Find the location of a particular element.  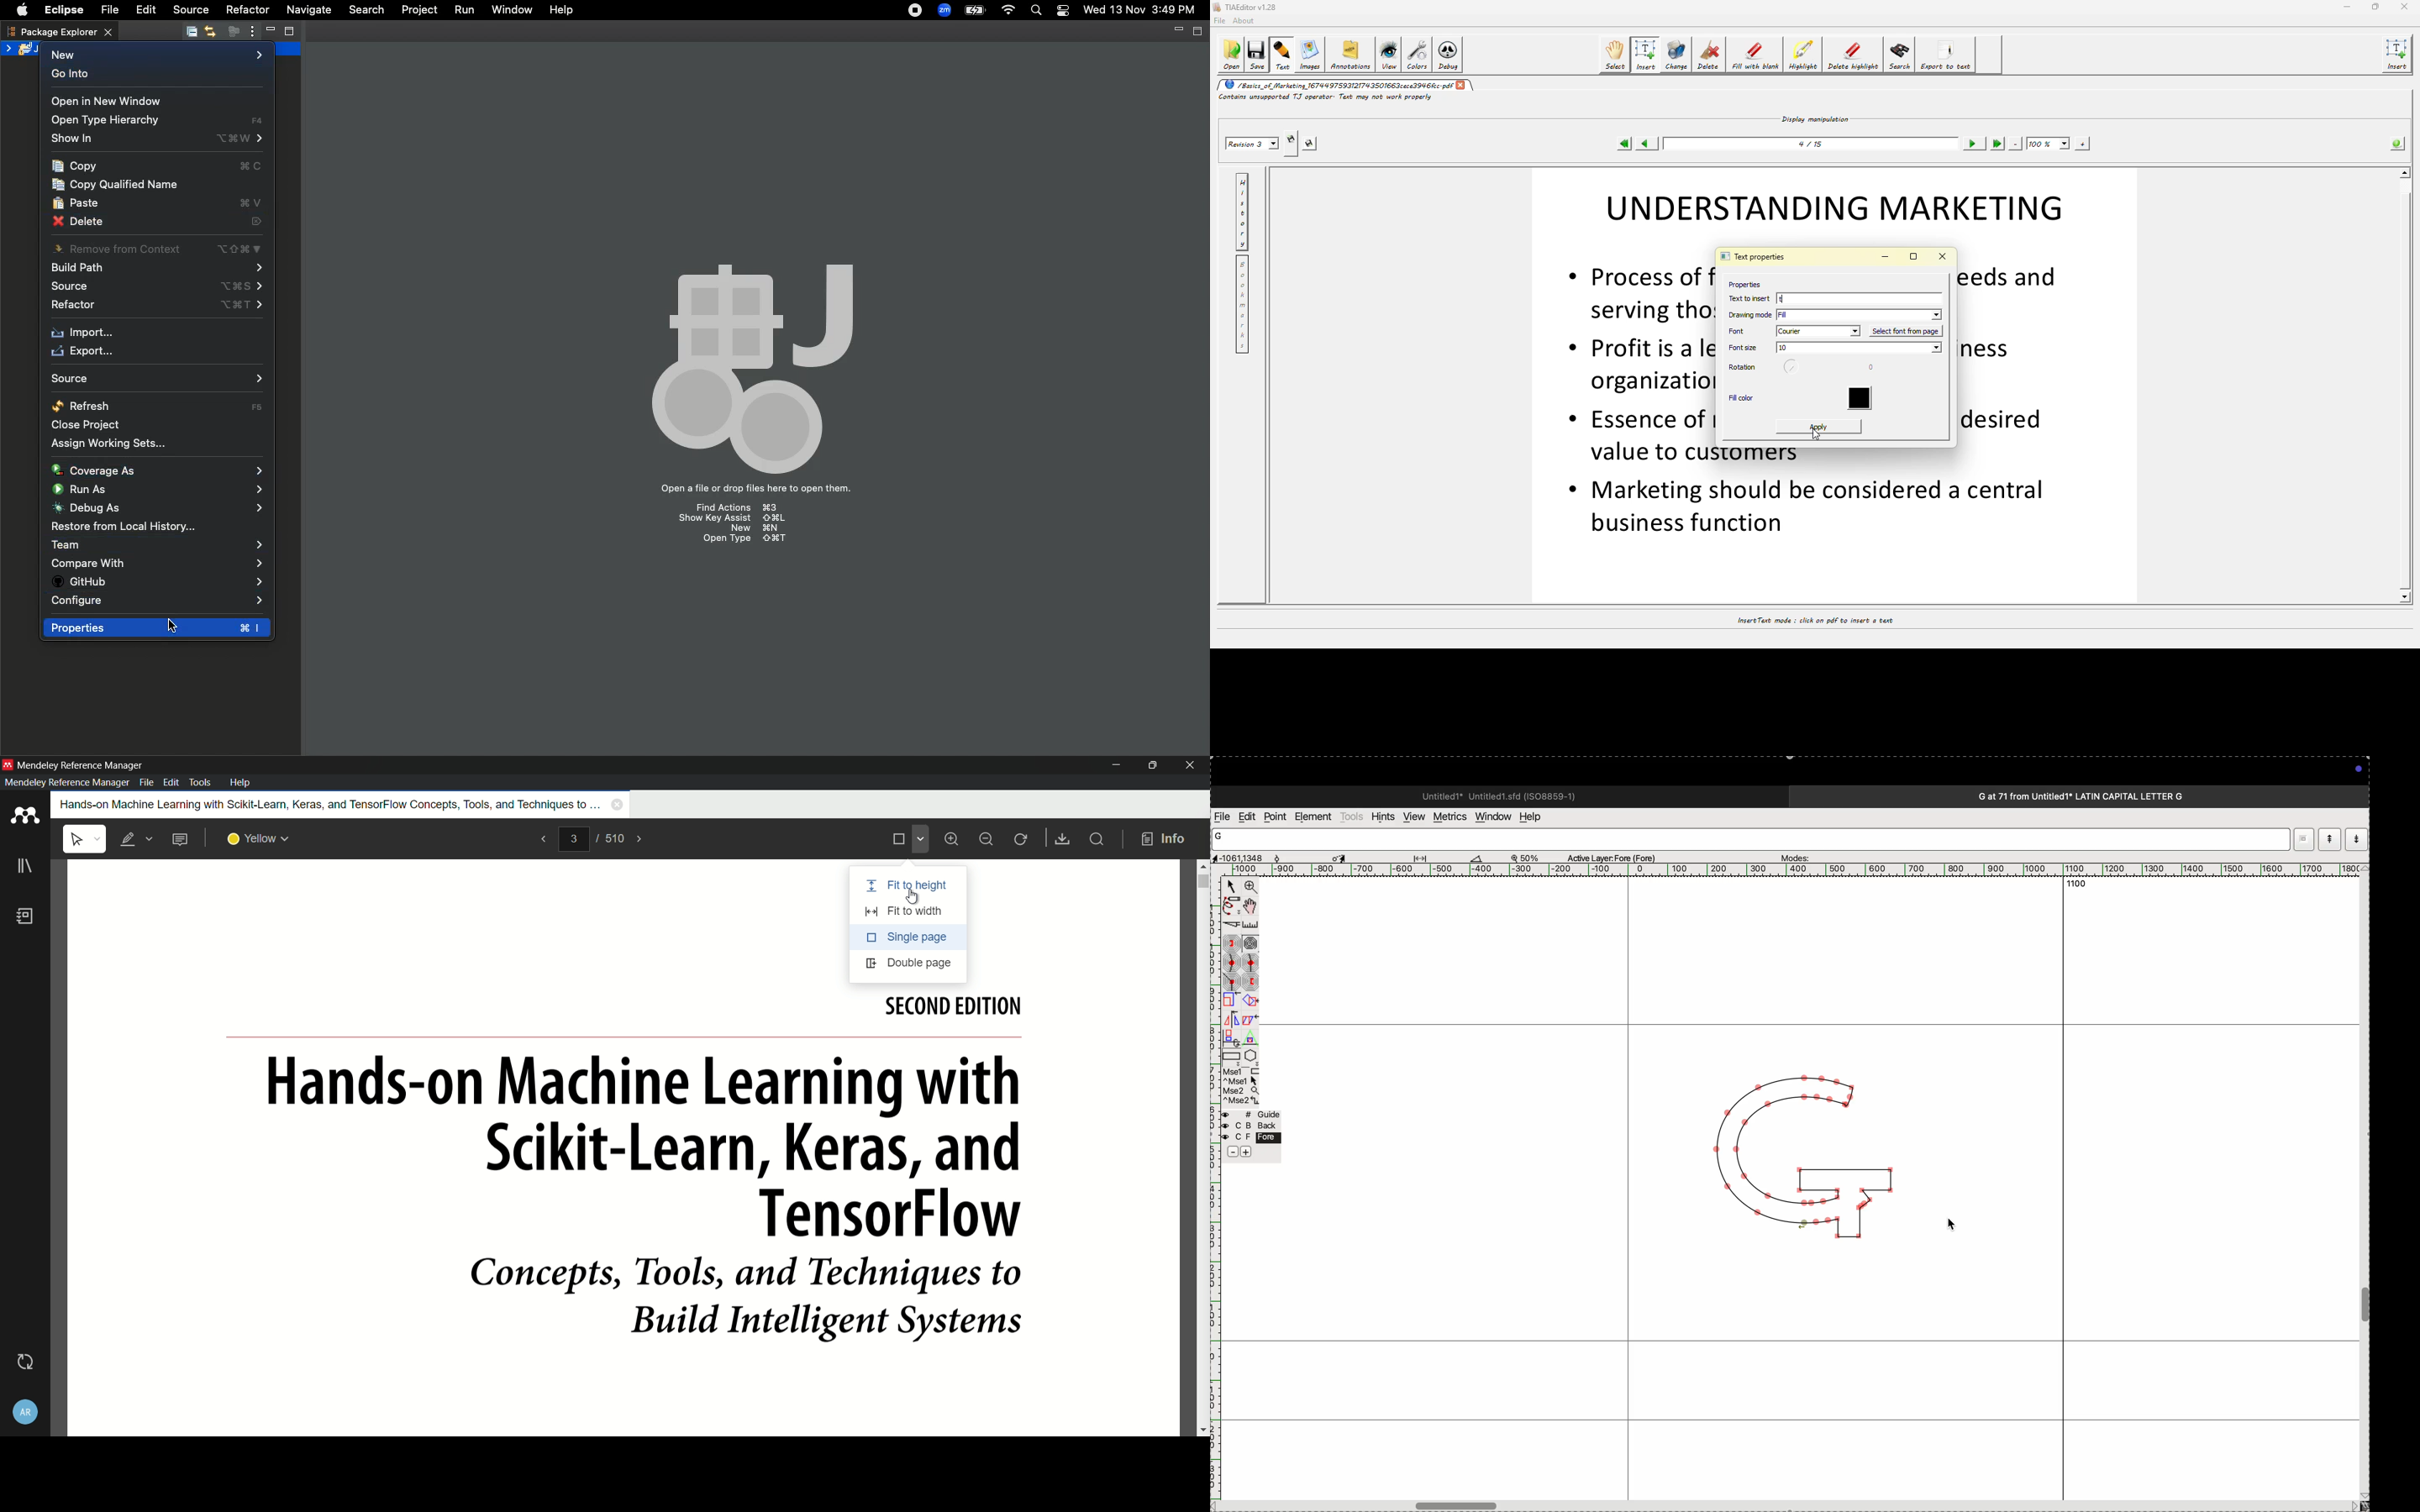

minimize is located at coordinates (1114, 765).